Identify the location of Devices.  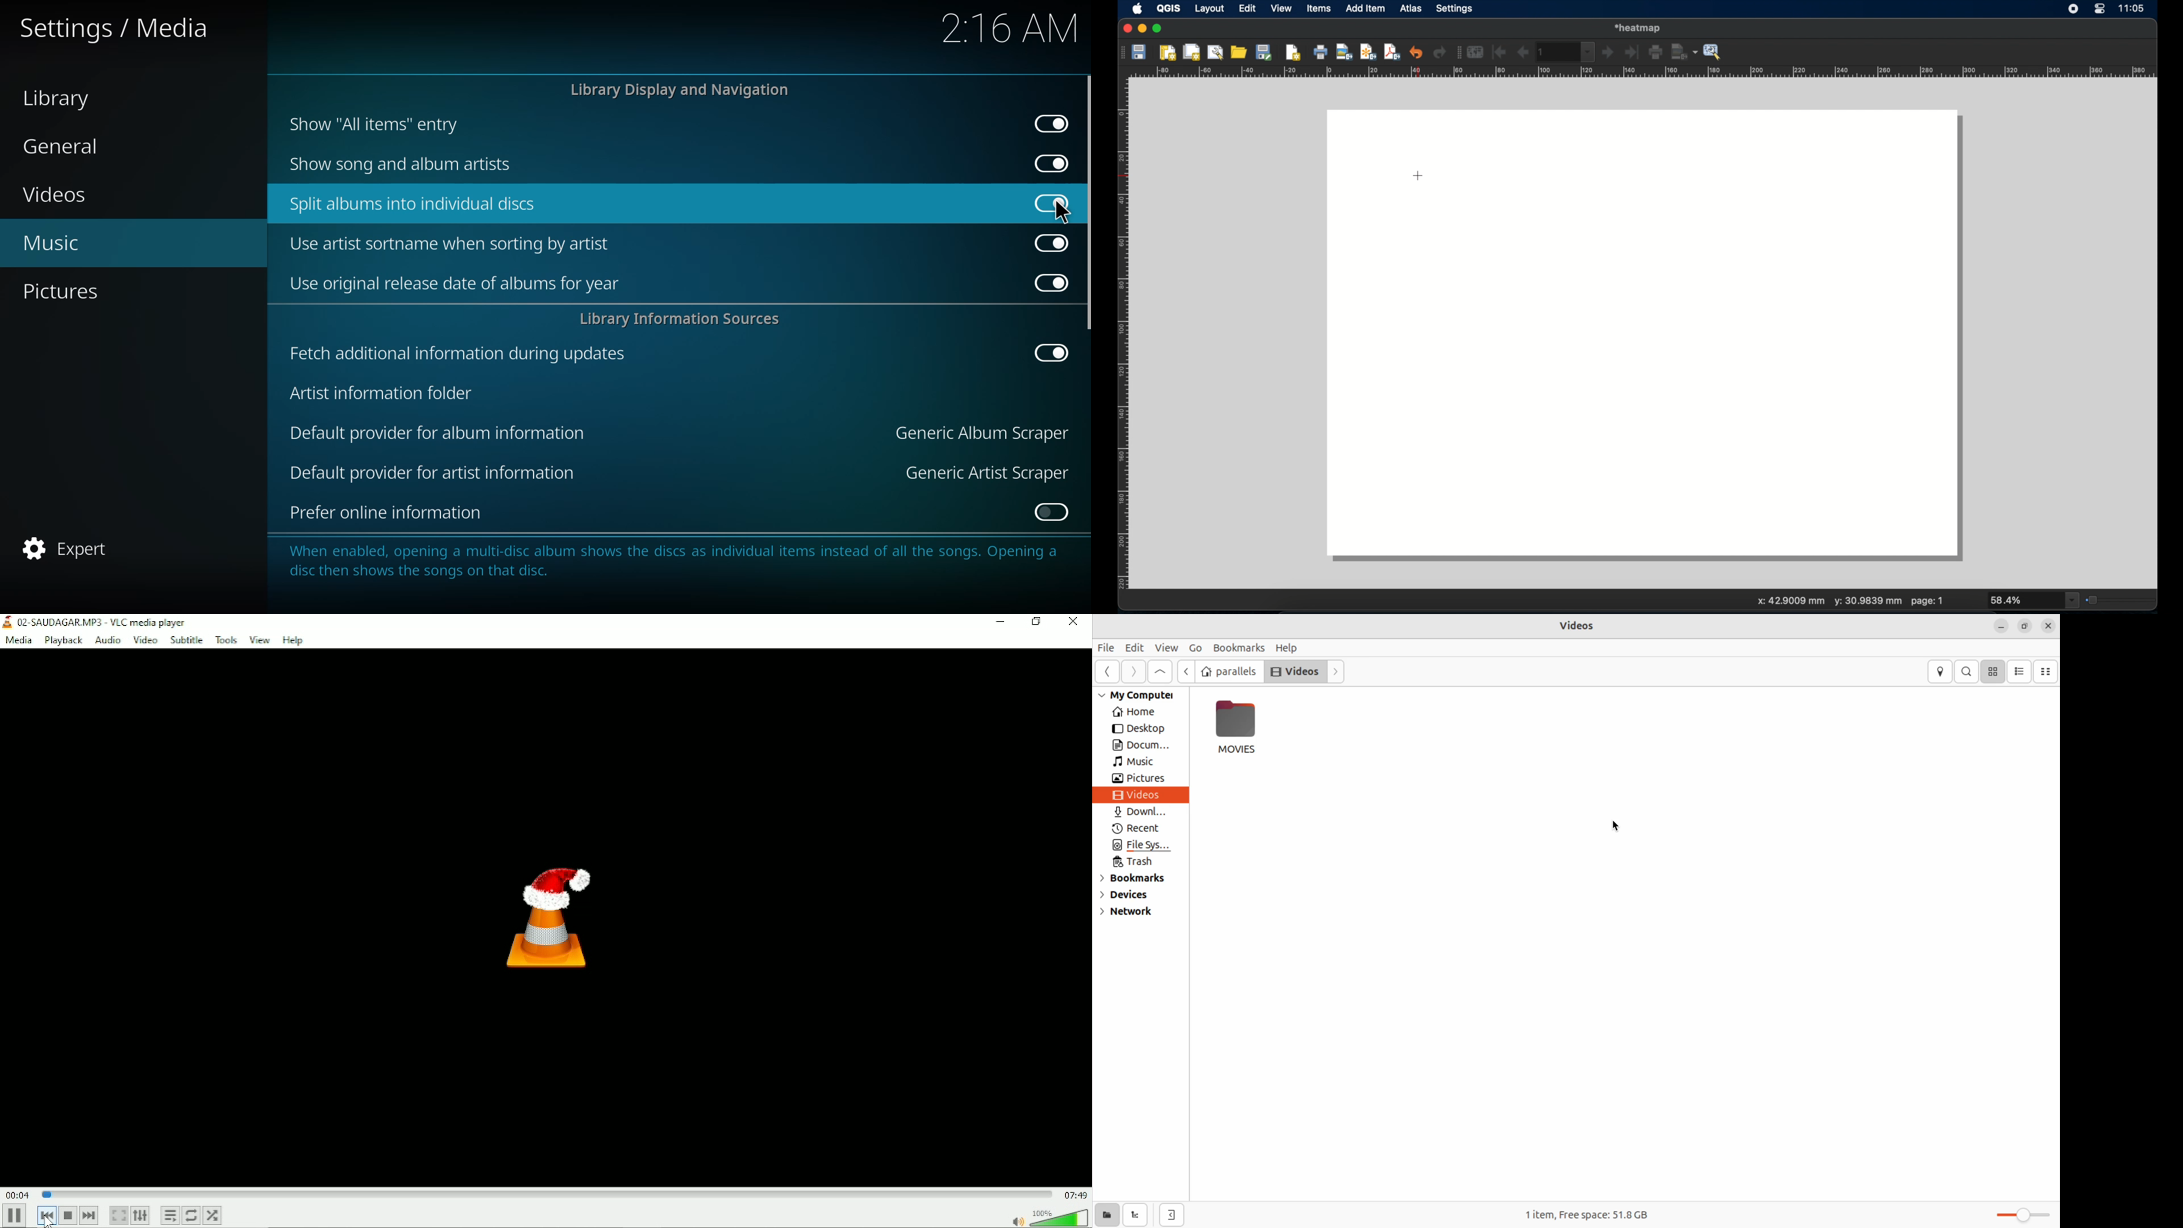
(1129, 897).